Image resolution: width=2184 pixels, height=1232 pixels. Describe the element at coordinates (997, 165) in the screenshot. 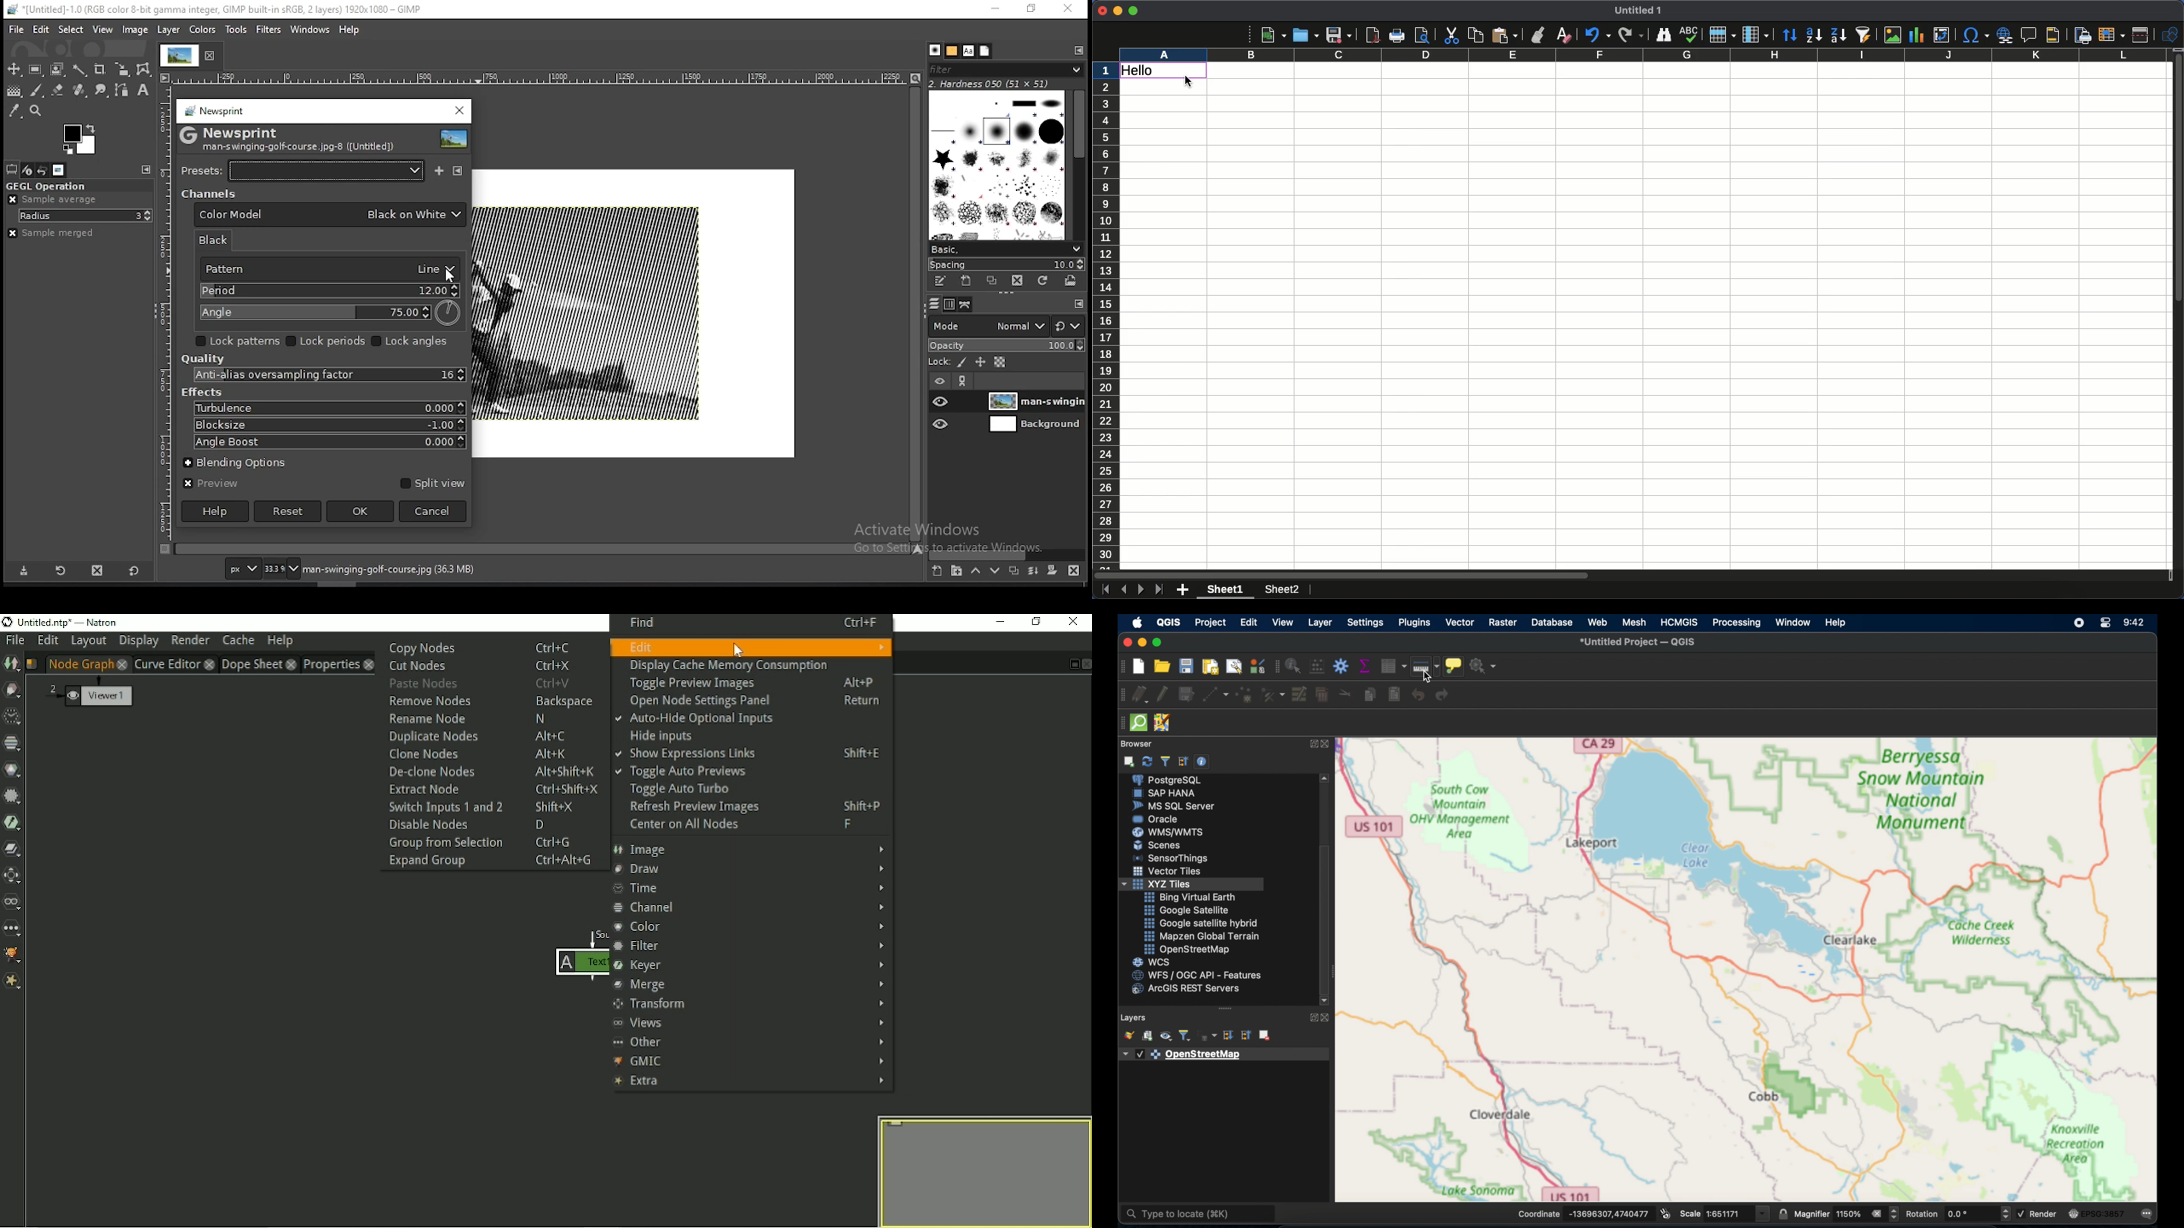

I see `brushes` at that location.